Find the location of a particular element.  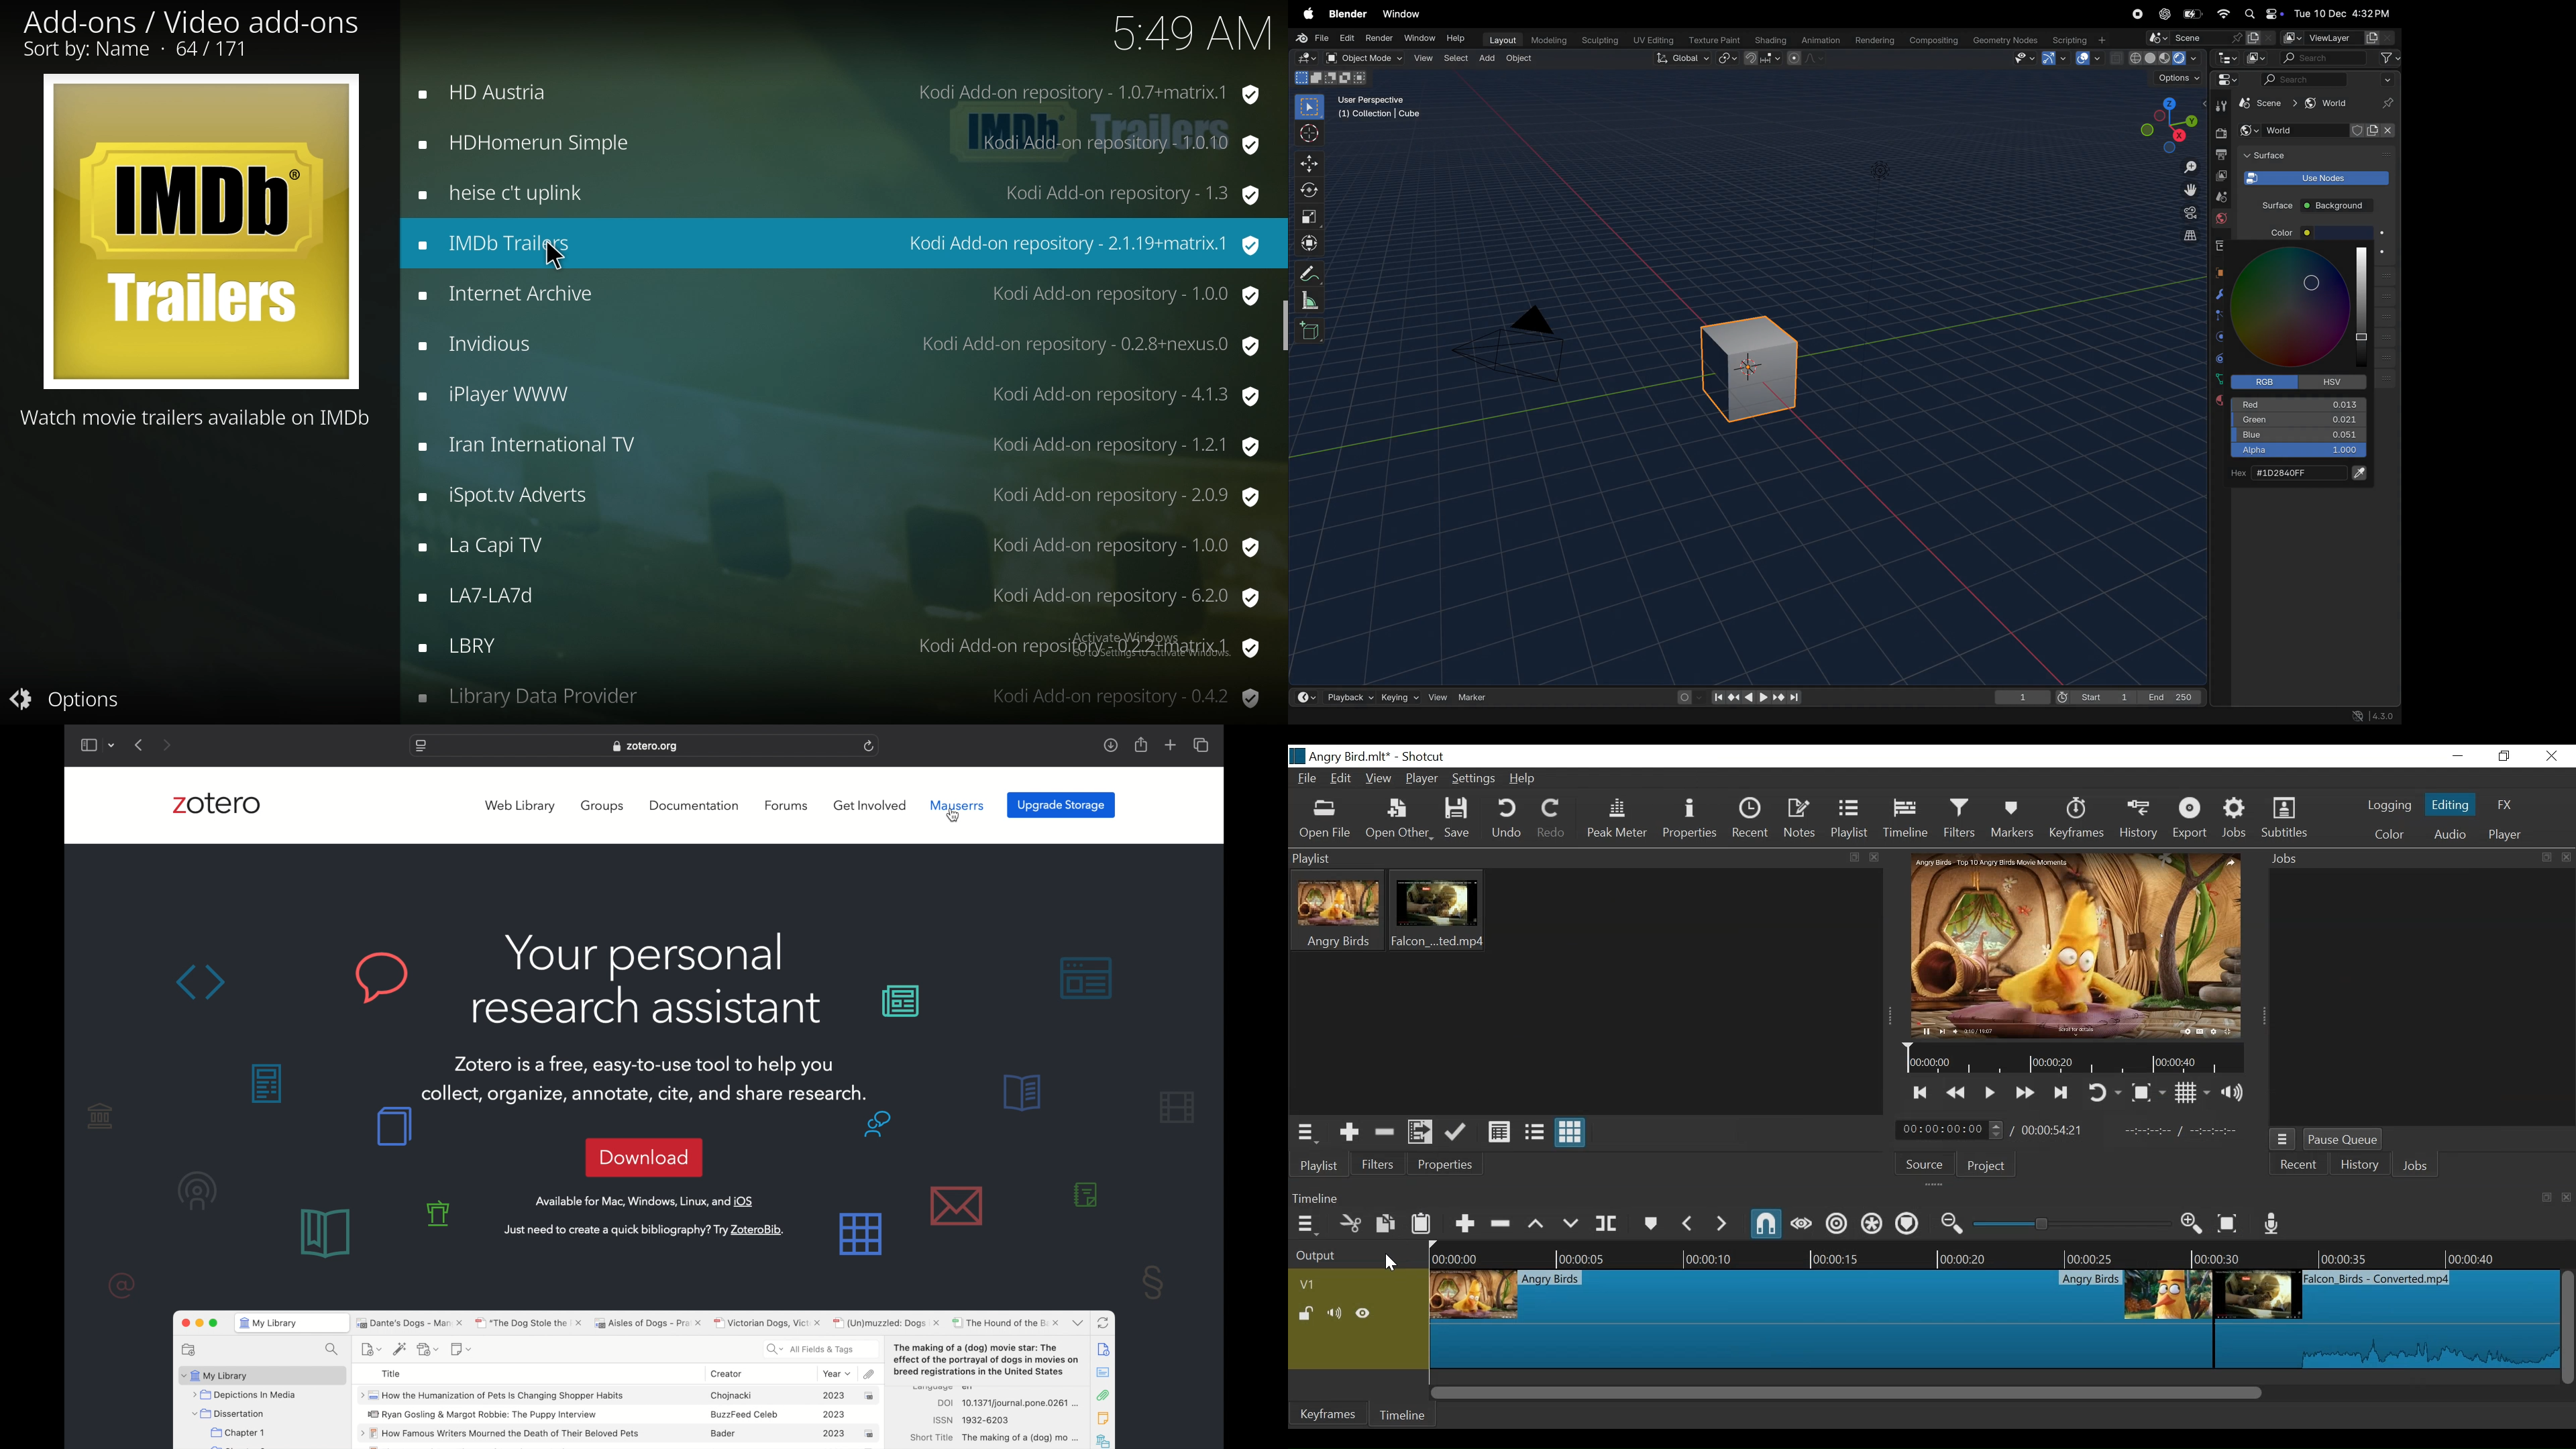

Timeline is located at coordinates (1403, 1414).